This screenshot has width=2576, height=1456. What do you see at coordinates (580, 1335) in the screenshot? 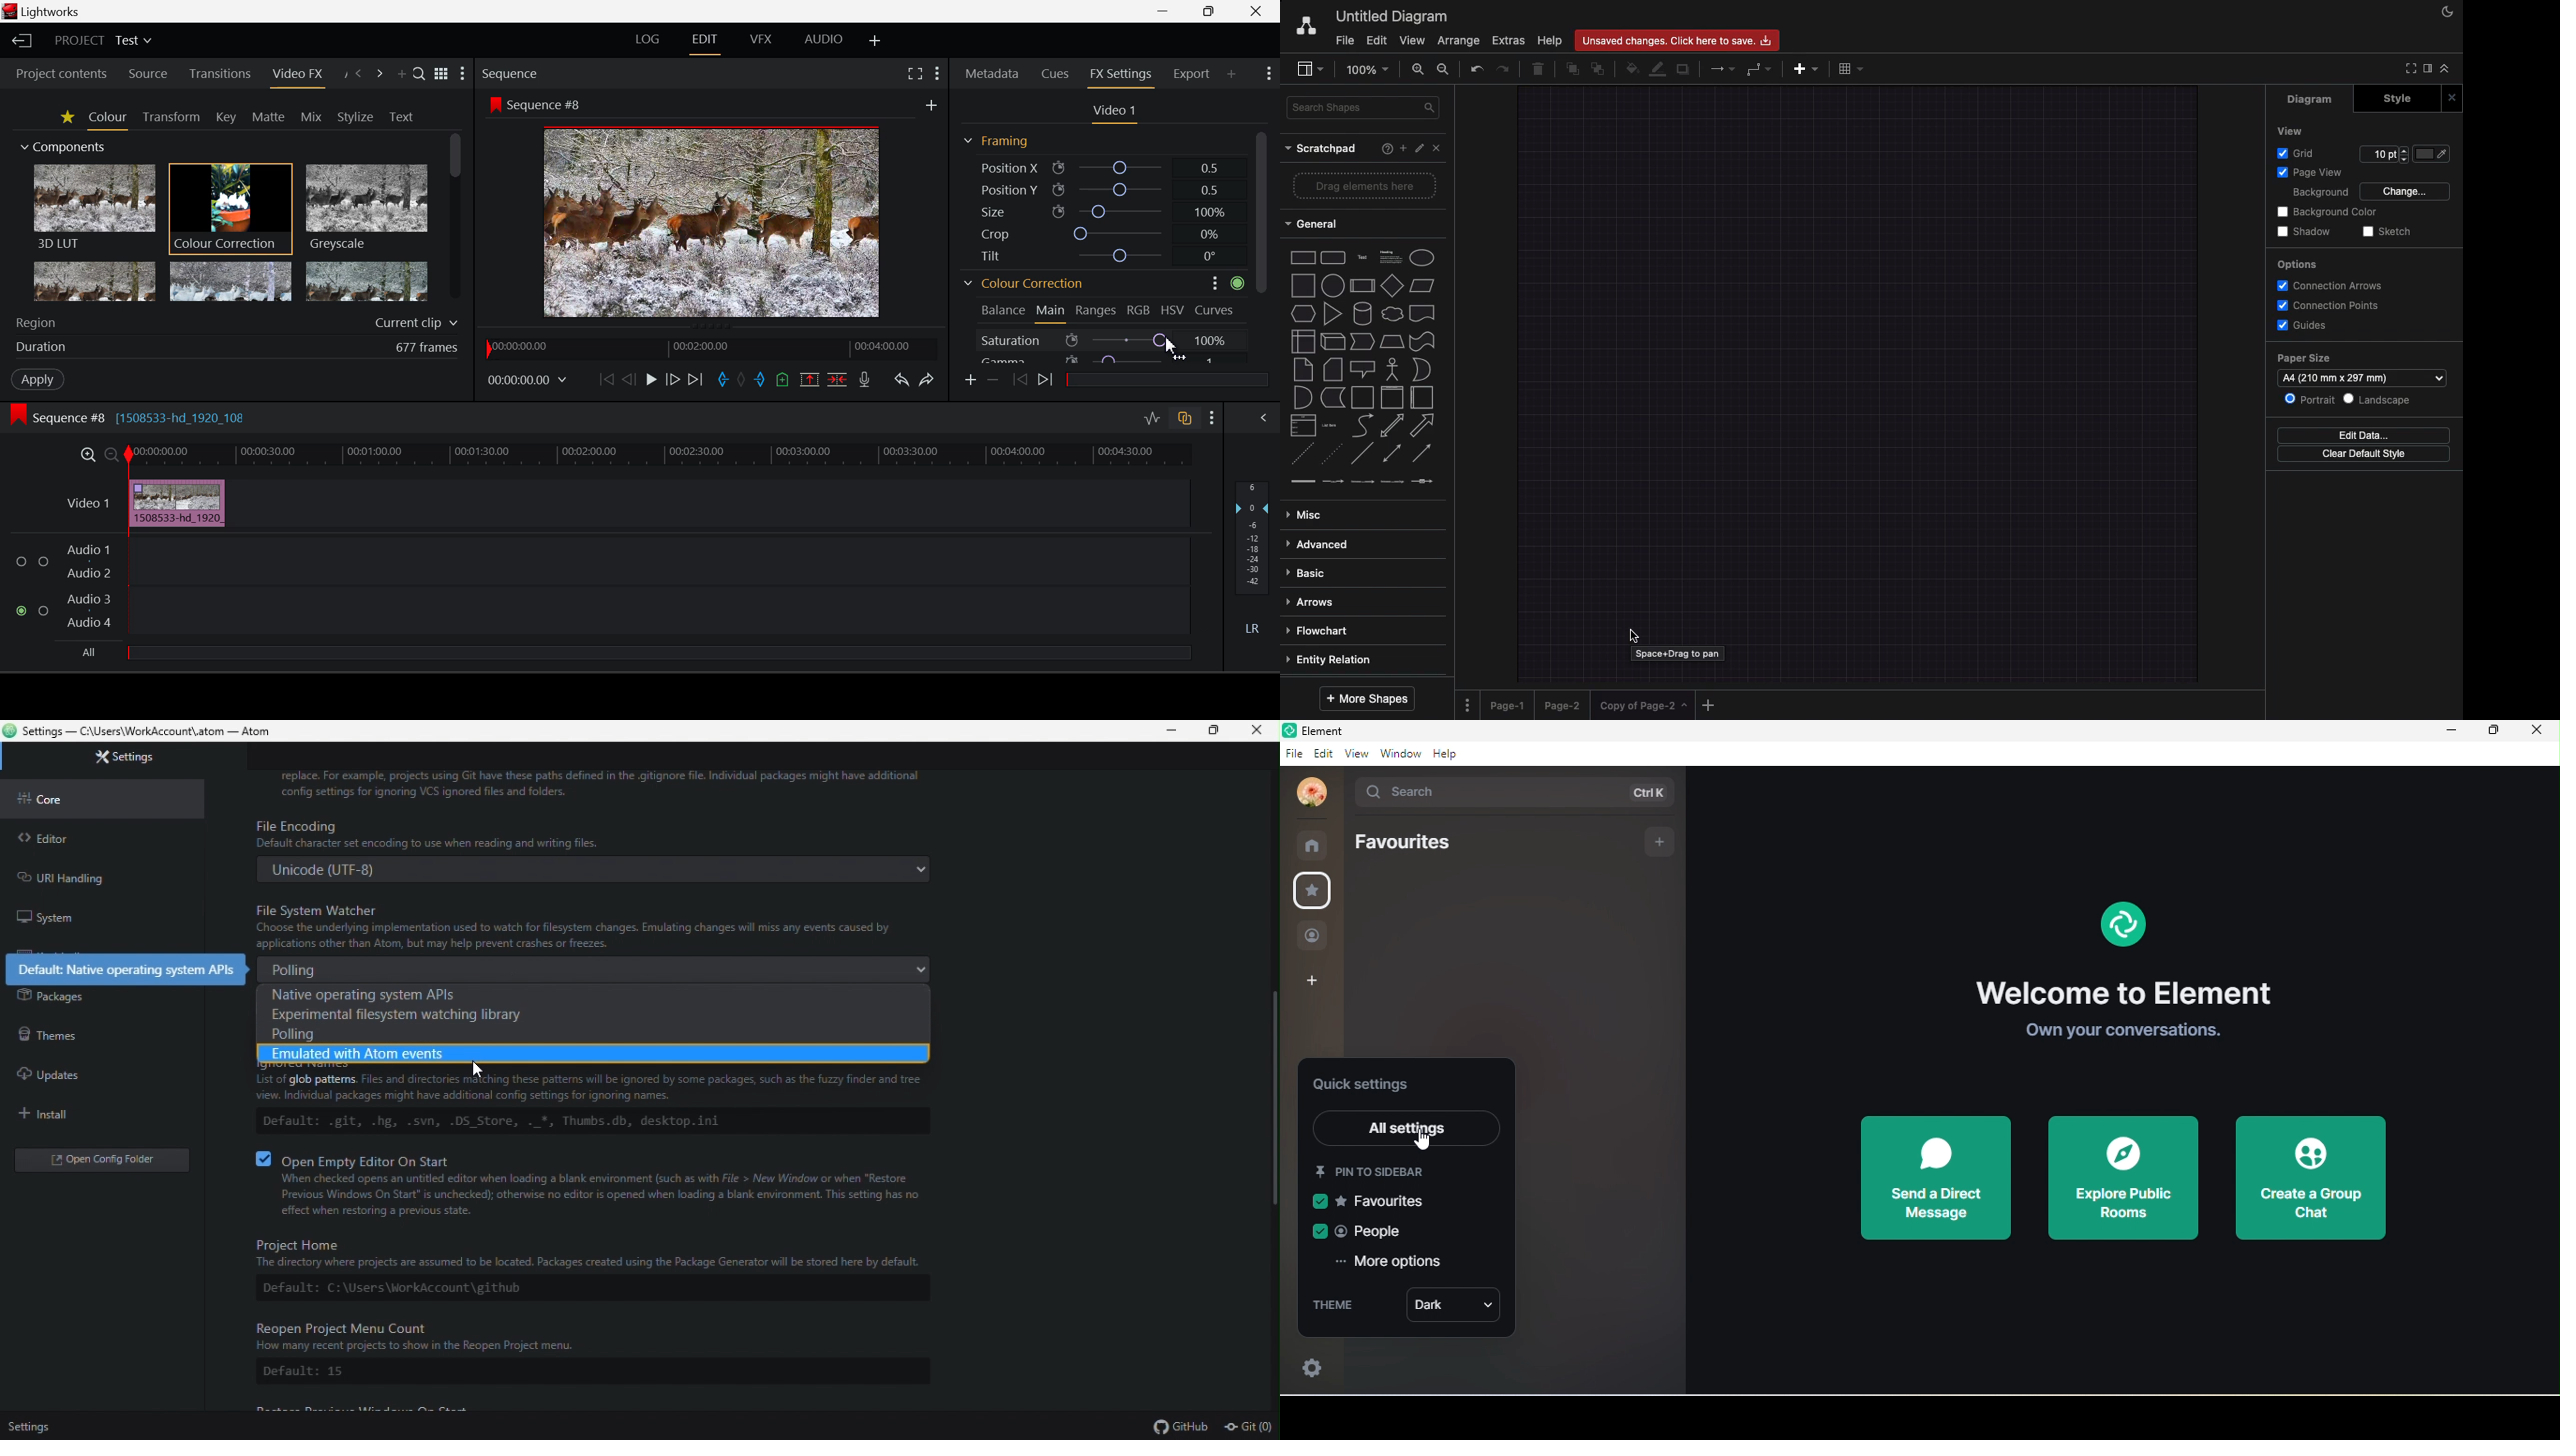
I see `Reopen Project Menu Count How many recent projects to show in the Reopen Project menu.` at bounding box center [580, 1335].